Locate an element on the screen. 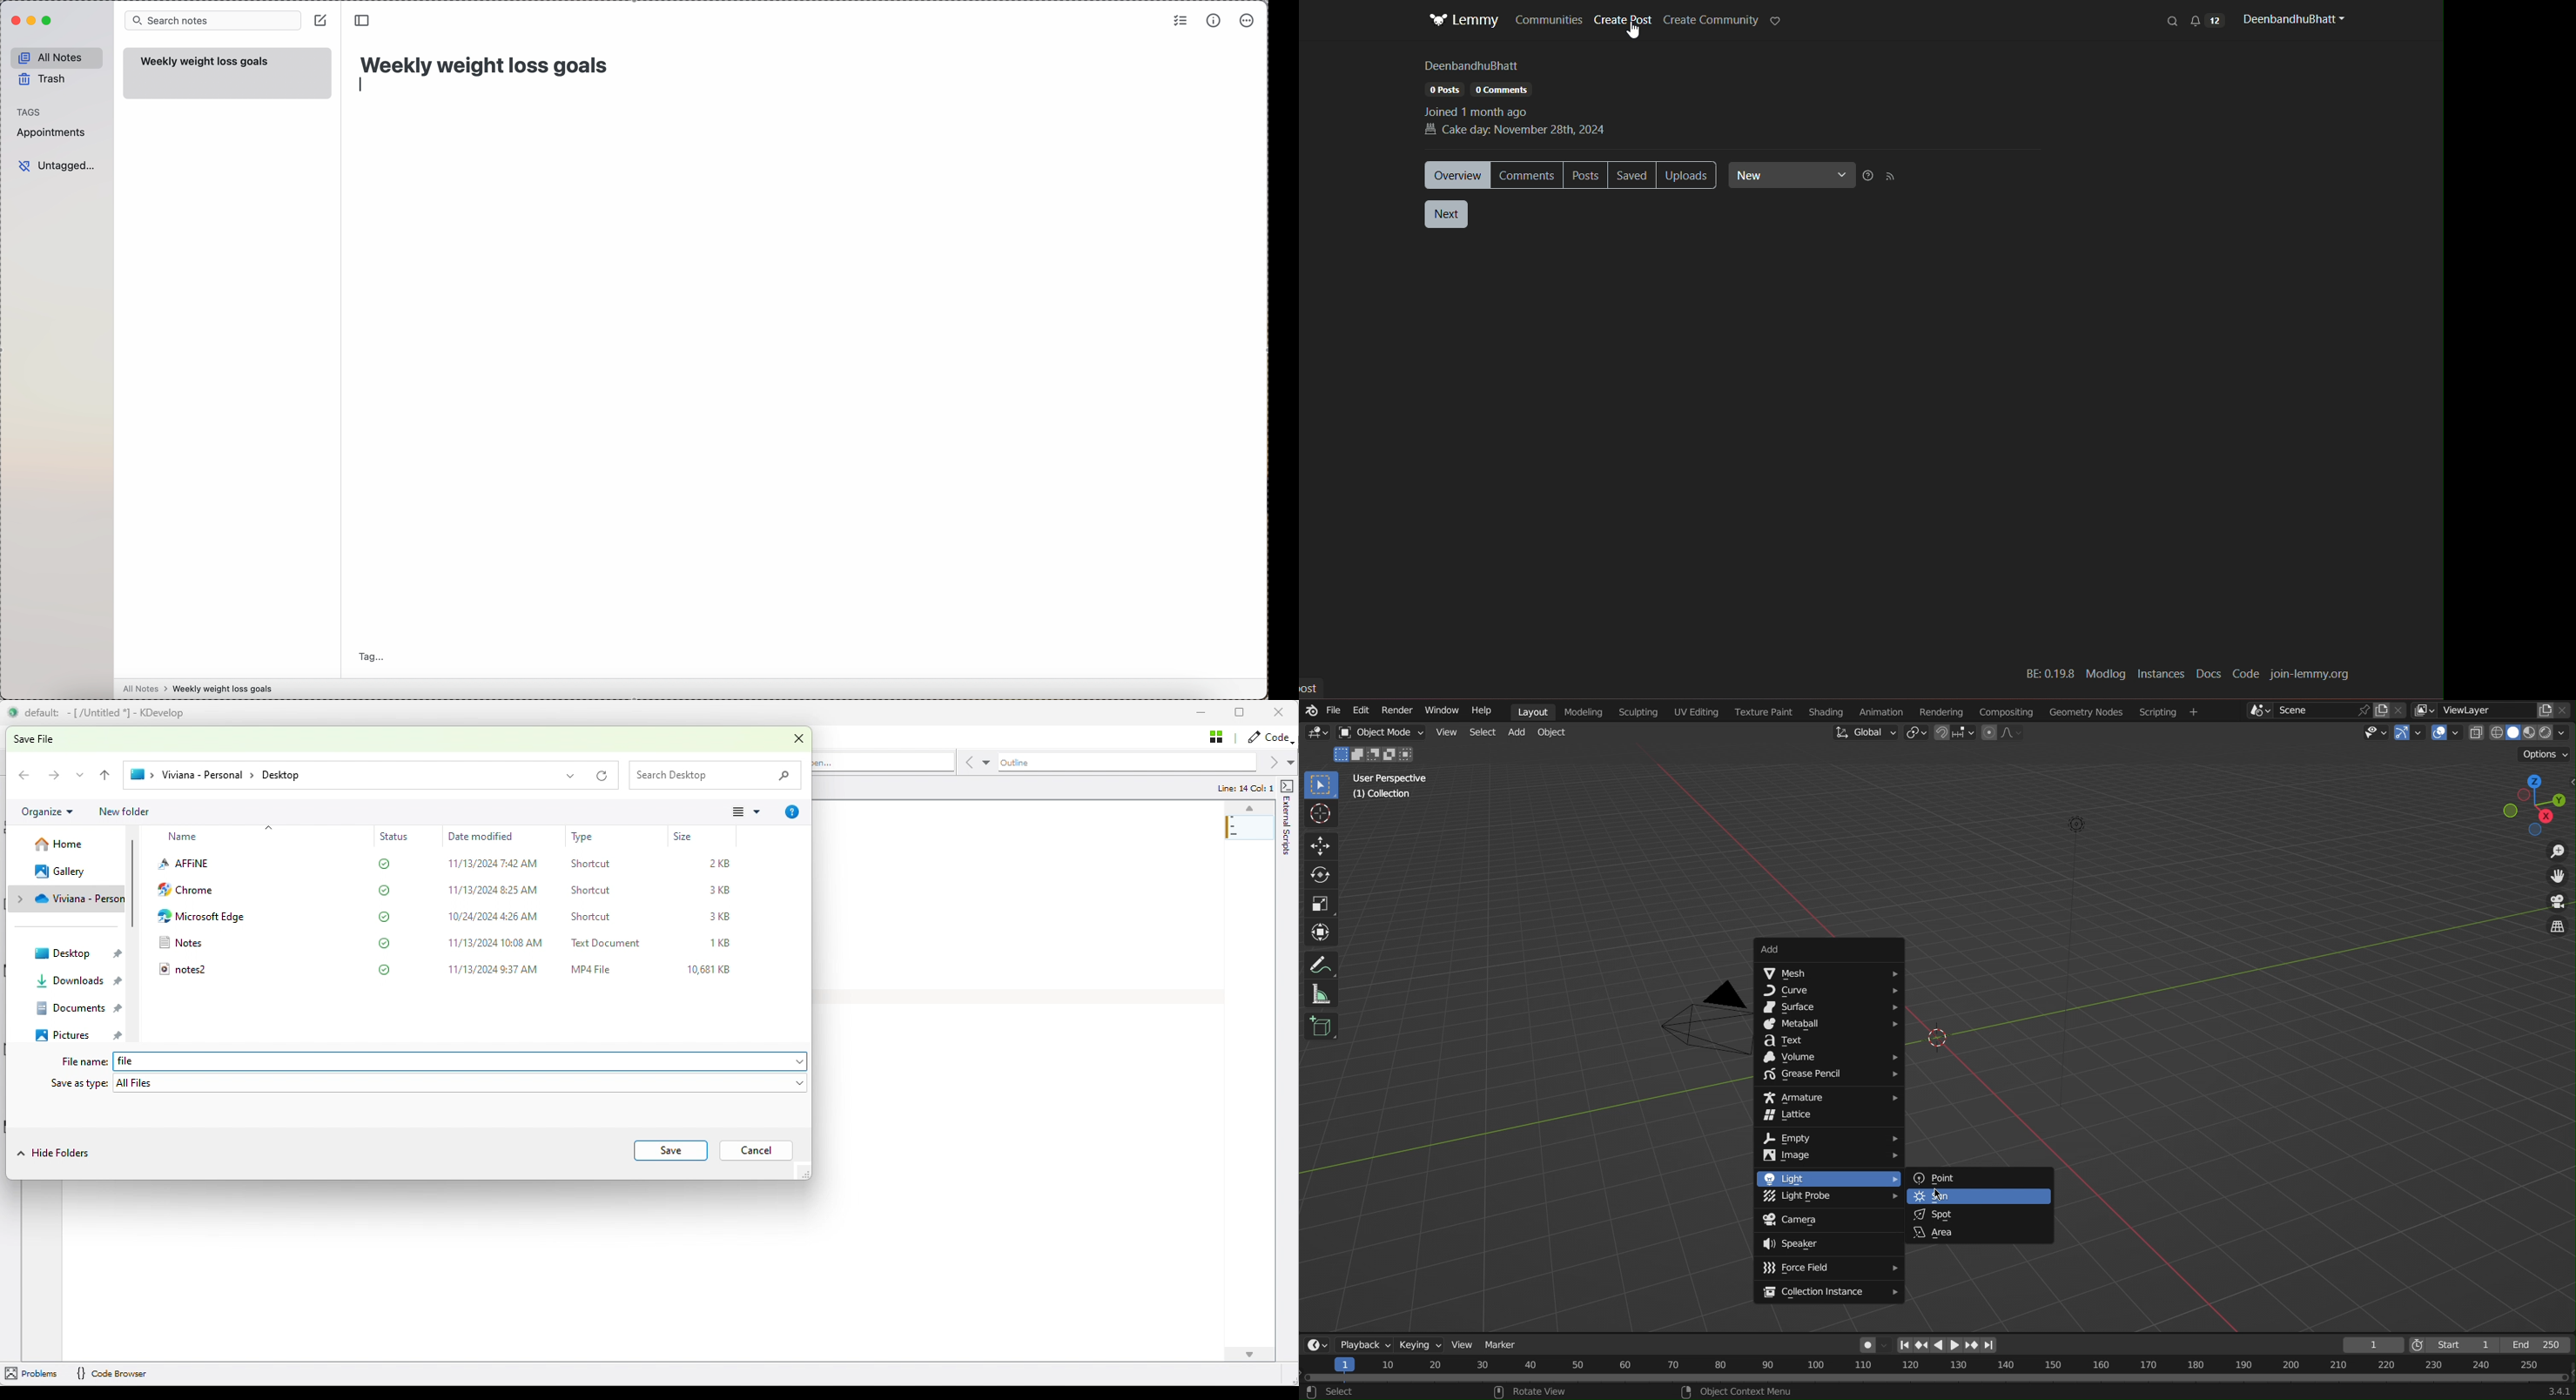 Image resolution: width=2576 pixels, height=1400 pixels. check list is located at coordinates (1179, 22).